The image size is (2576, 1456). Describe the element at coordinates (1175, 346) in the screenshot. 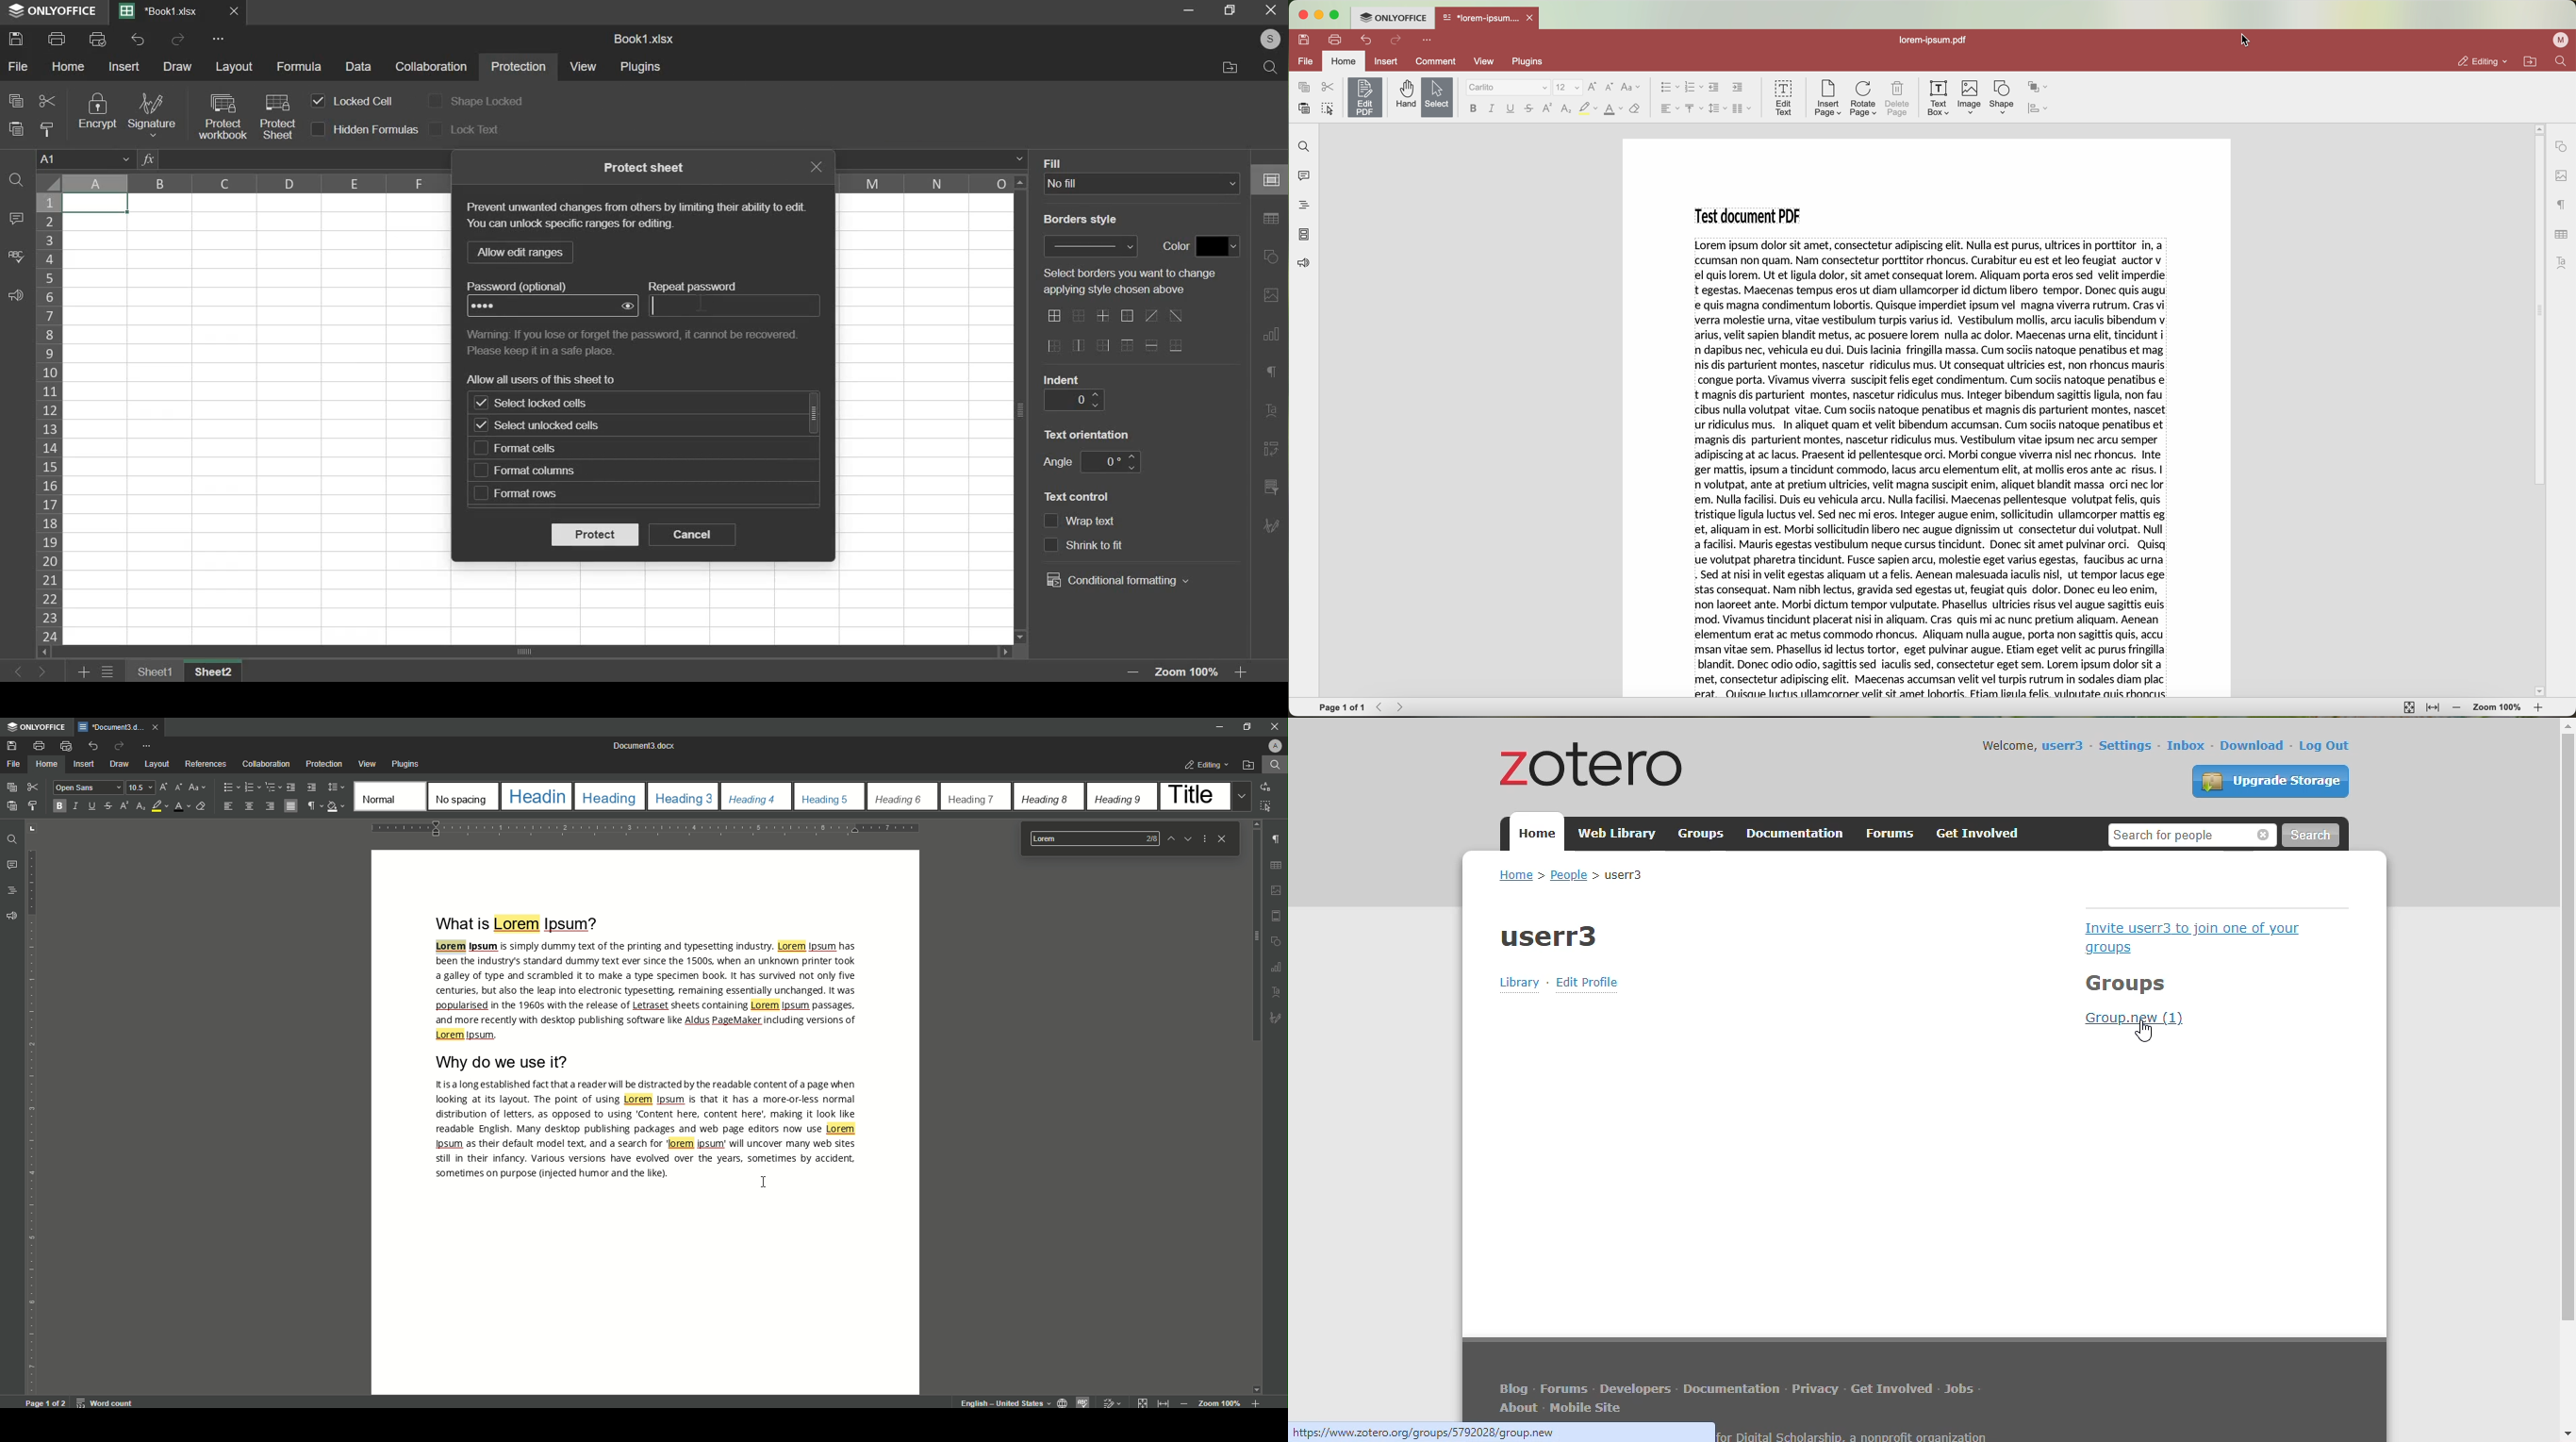

I see `border options` at that location.